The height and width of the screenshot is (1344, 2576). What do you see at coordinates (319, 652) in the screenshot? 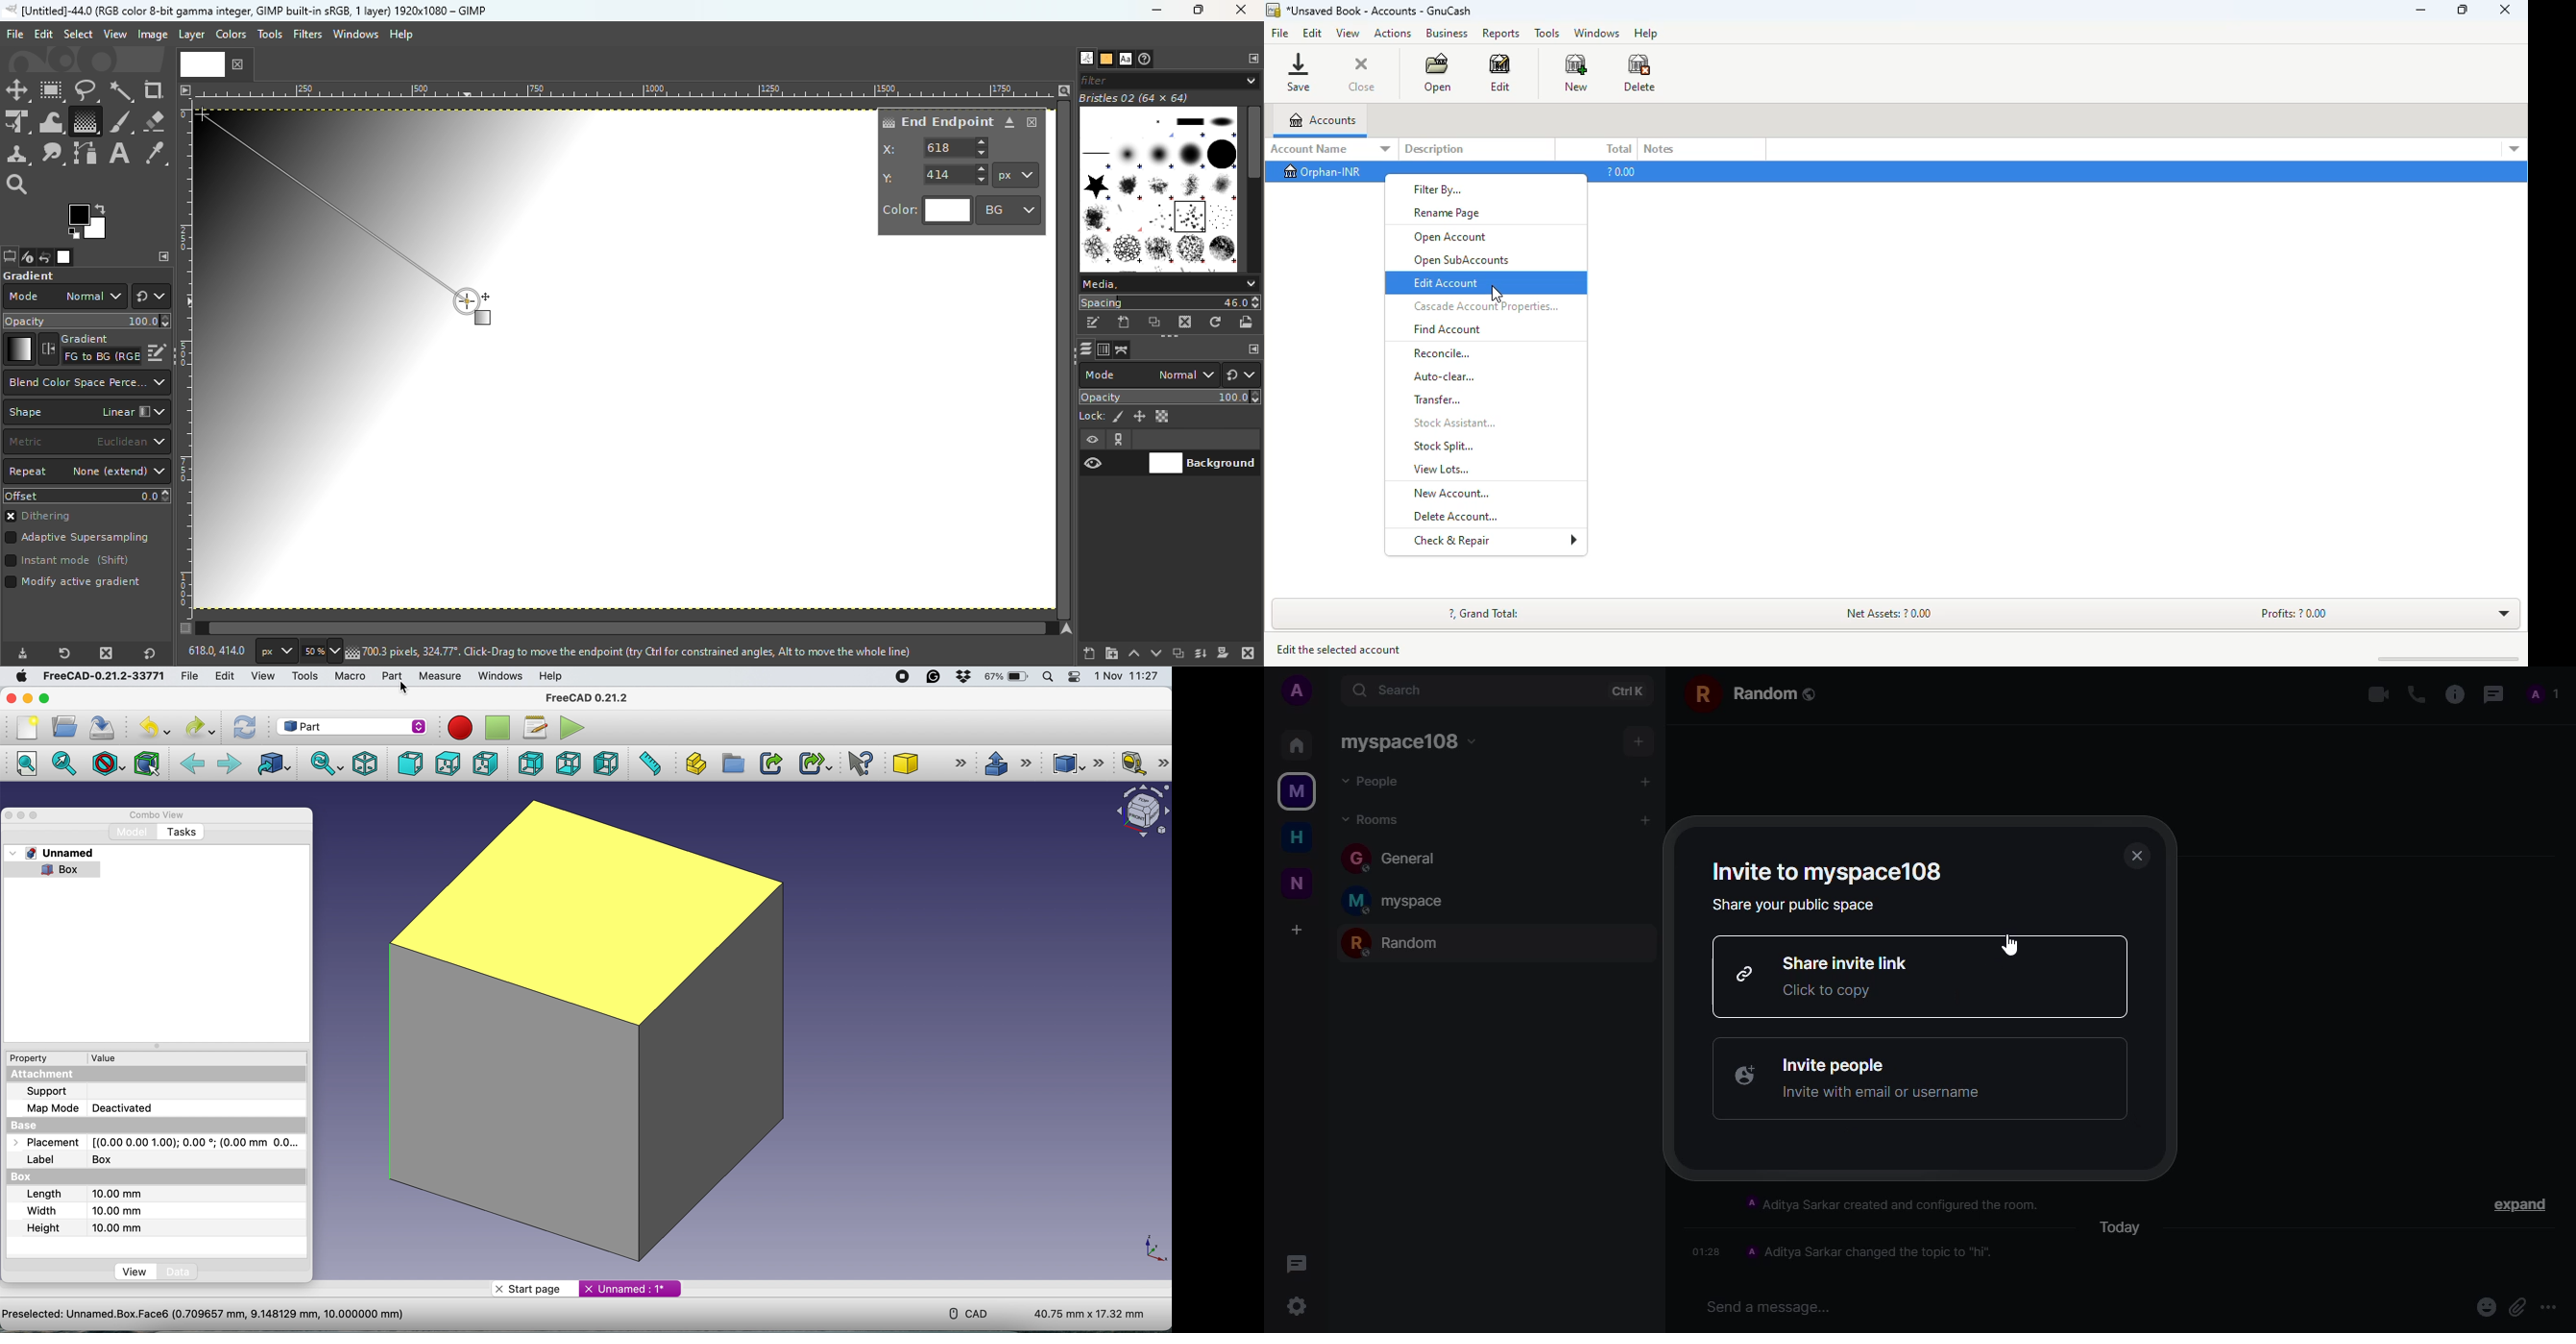
I see `Enter image size` at bounding box center [319, 652].